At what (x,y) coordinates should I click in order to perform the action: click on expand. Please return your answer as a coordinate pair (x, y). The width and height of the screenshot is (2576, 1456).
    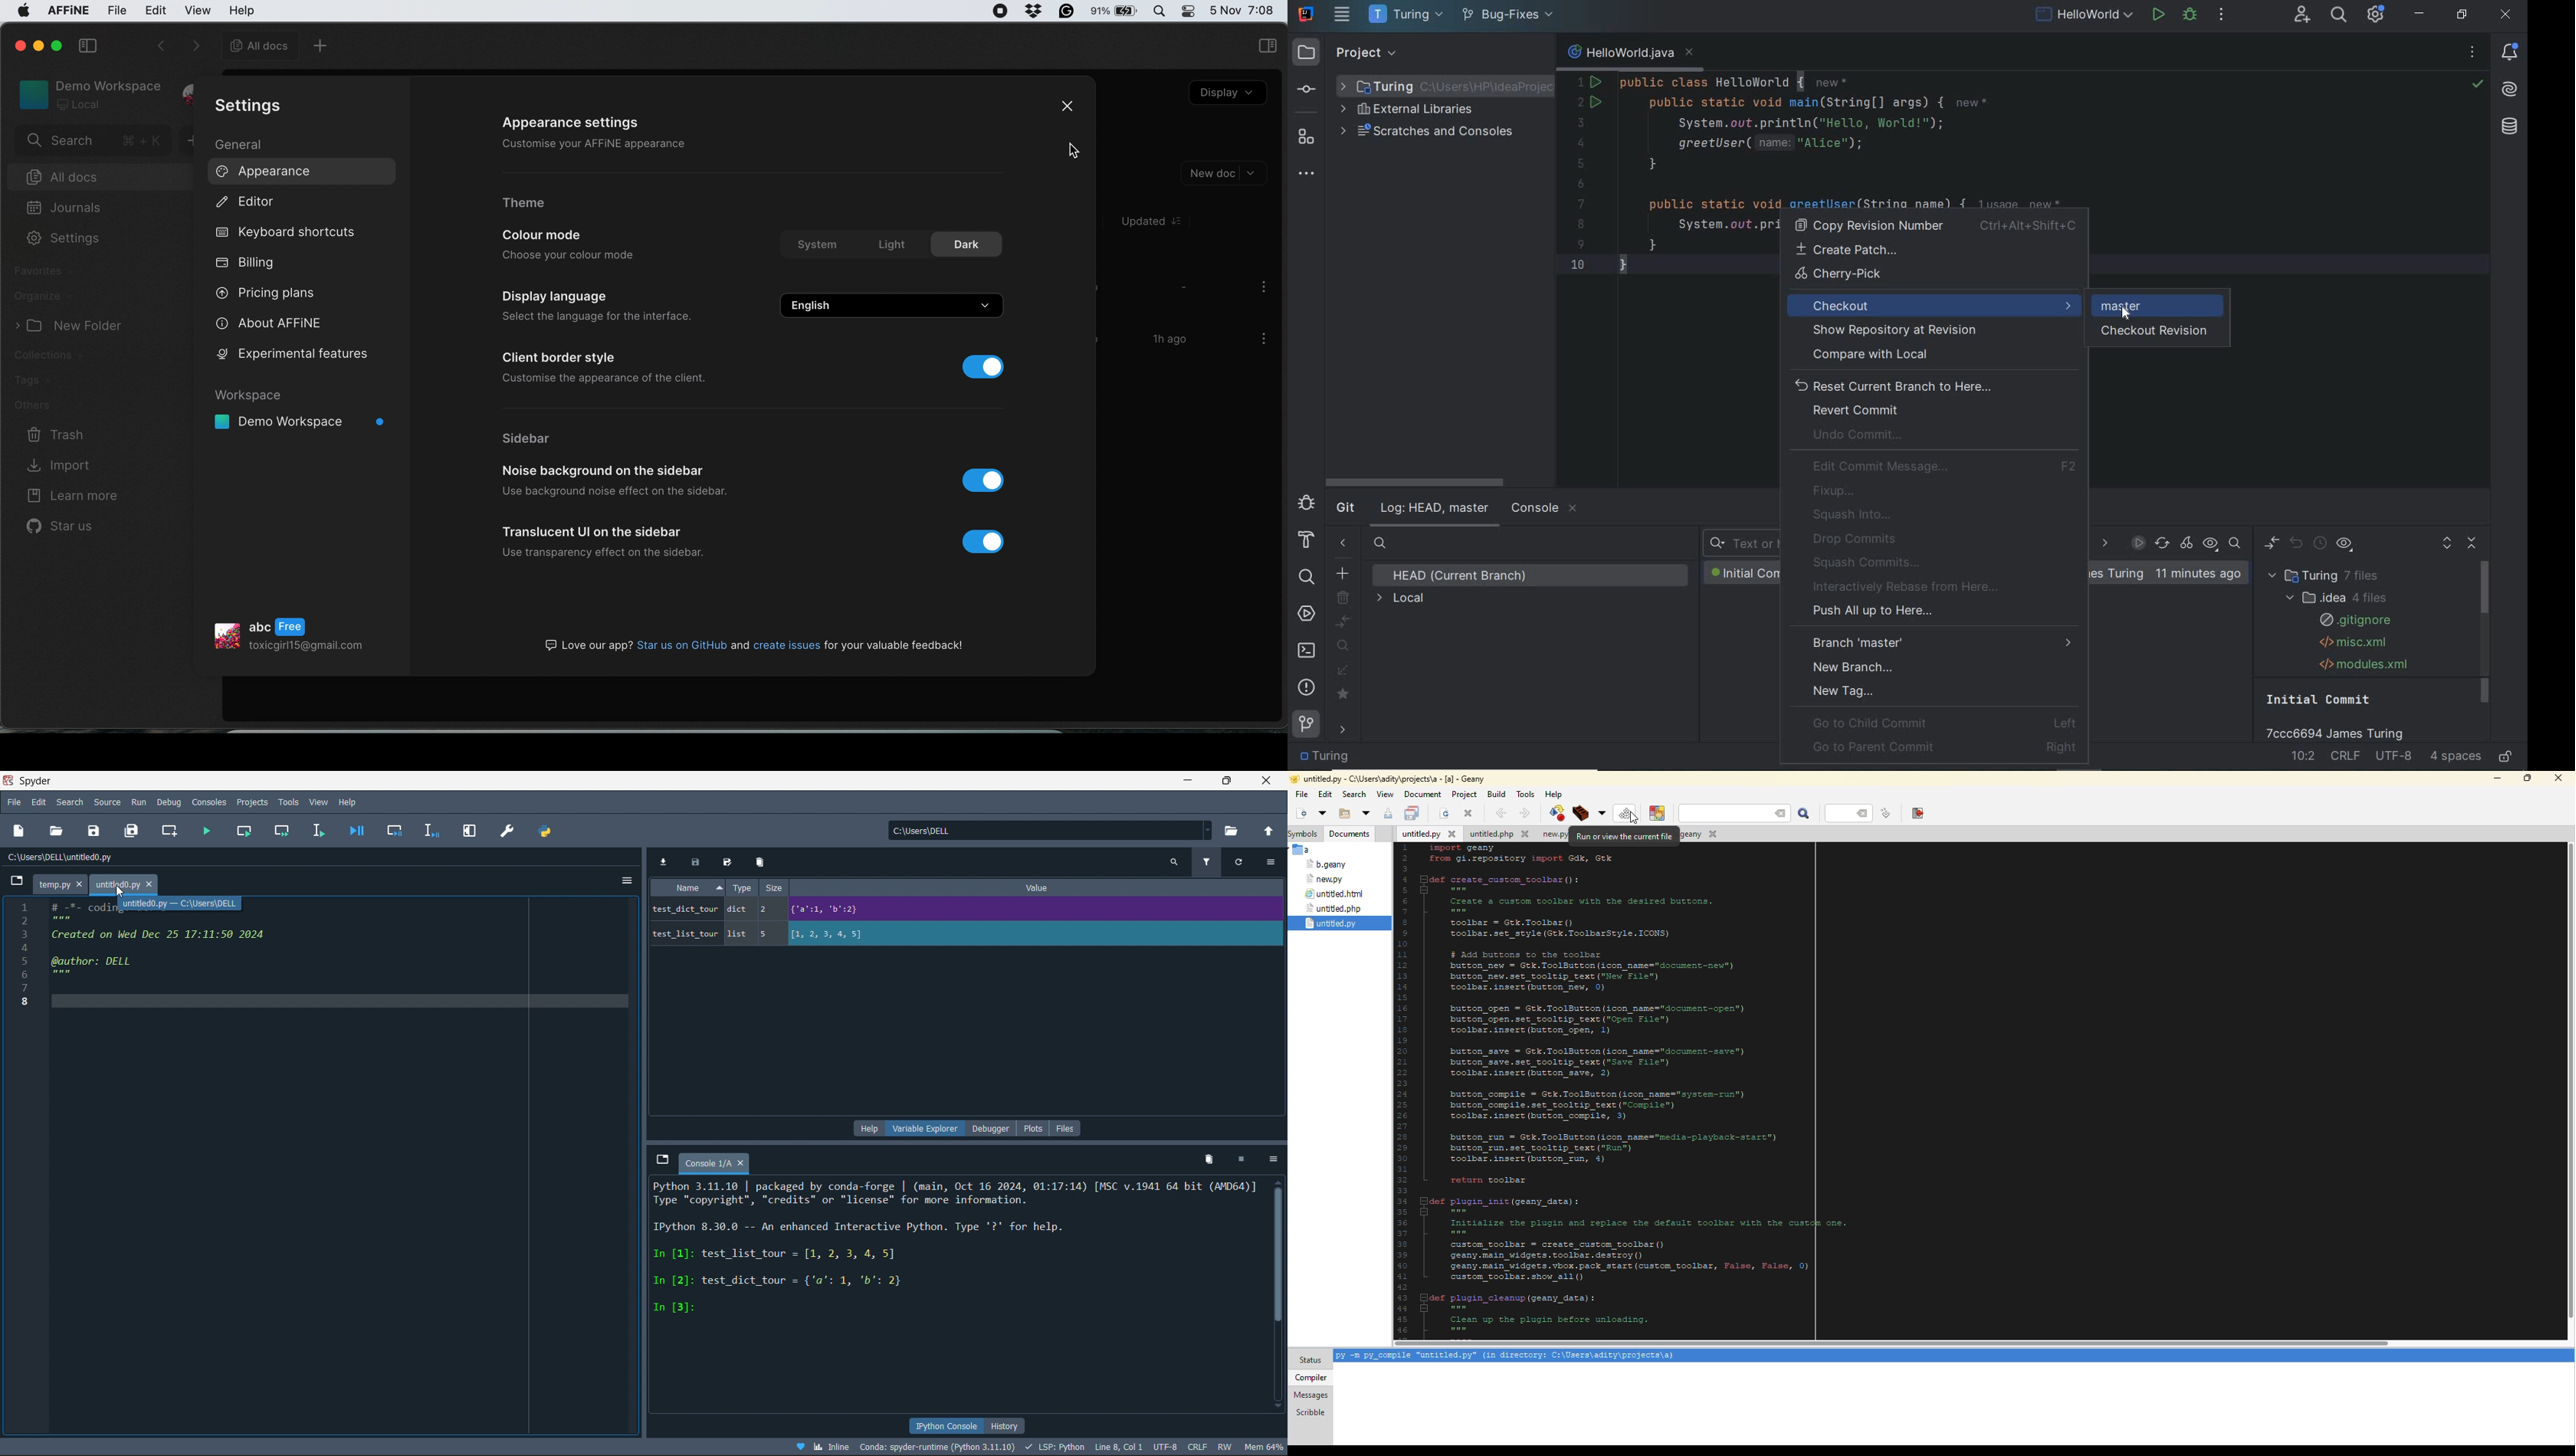
    Looking at the image, I should click on (1465, 53).